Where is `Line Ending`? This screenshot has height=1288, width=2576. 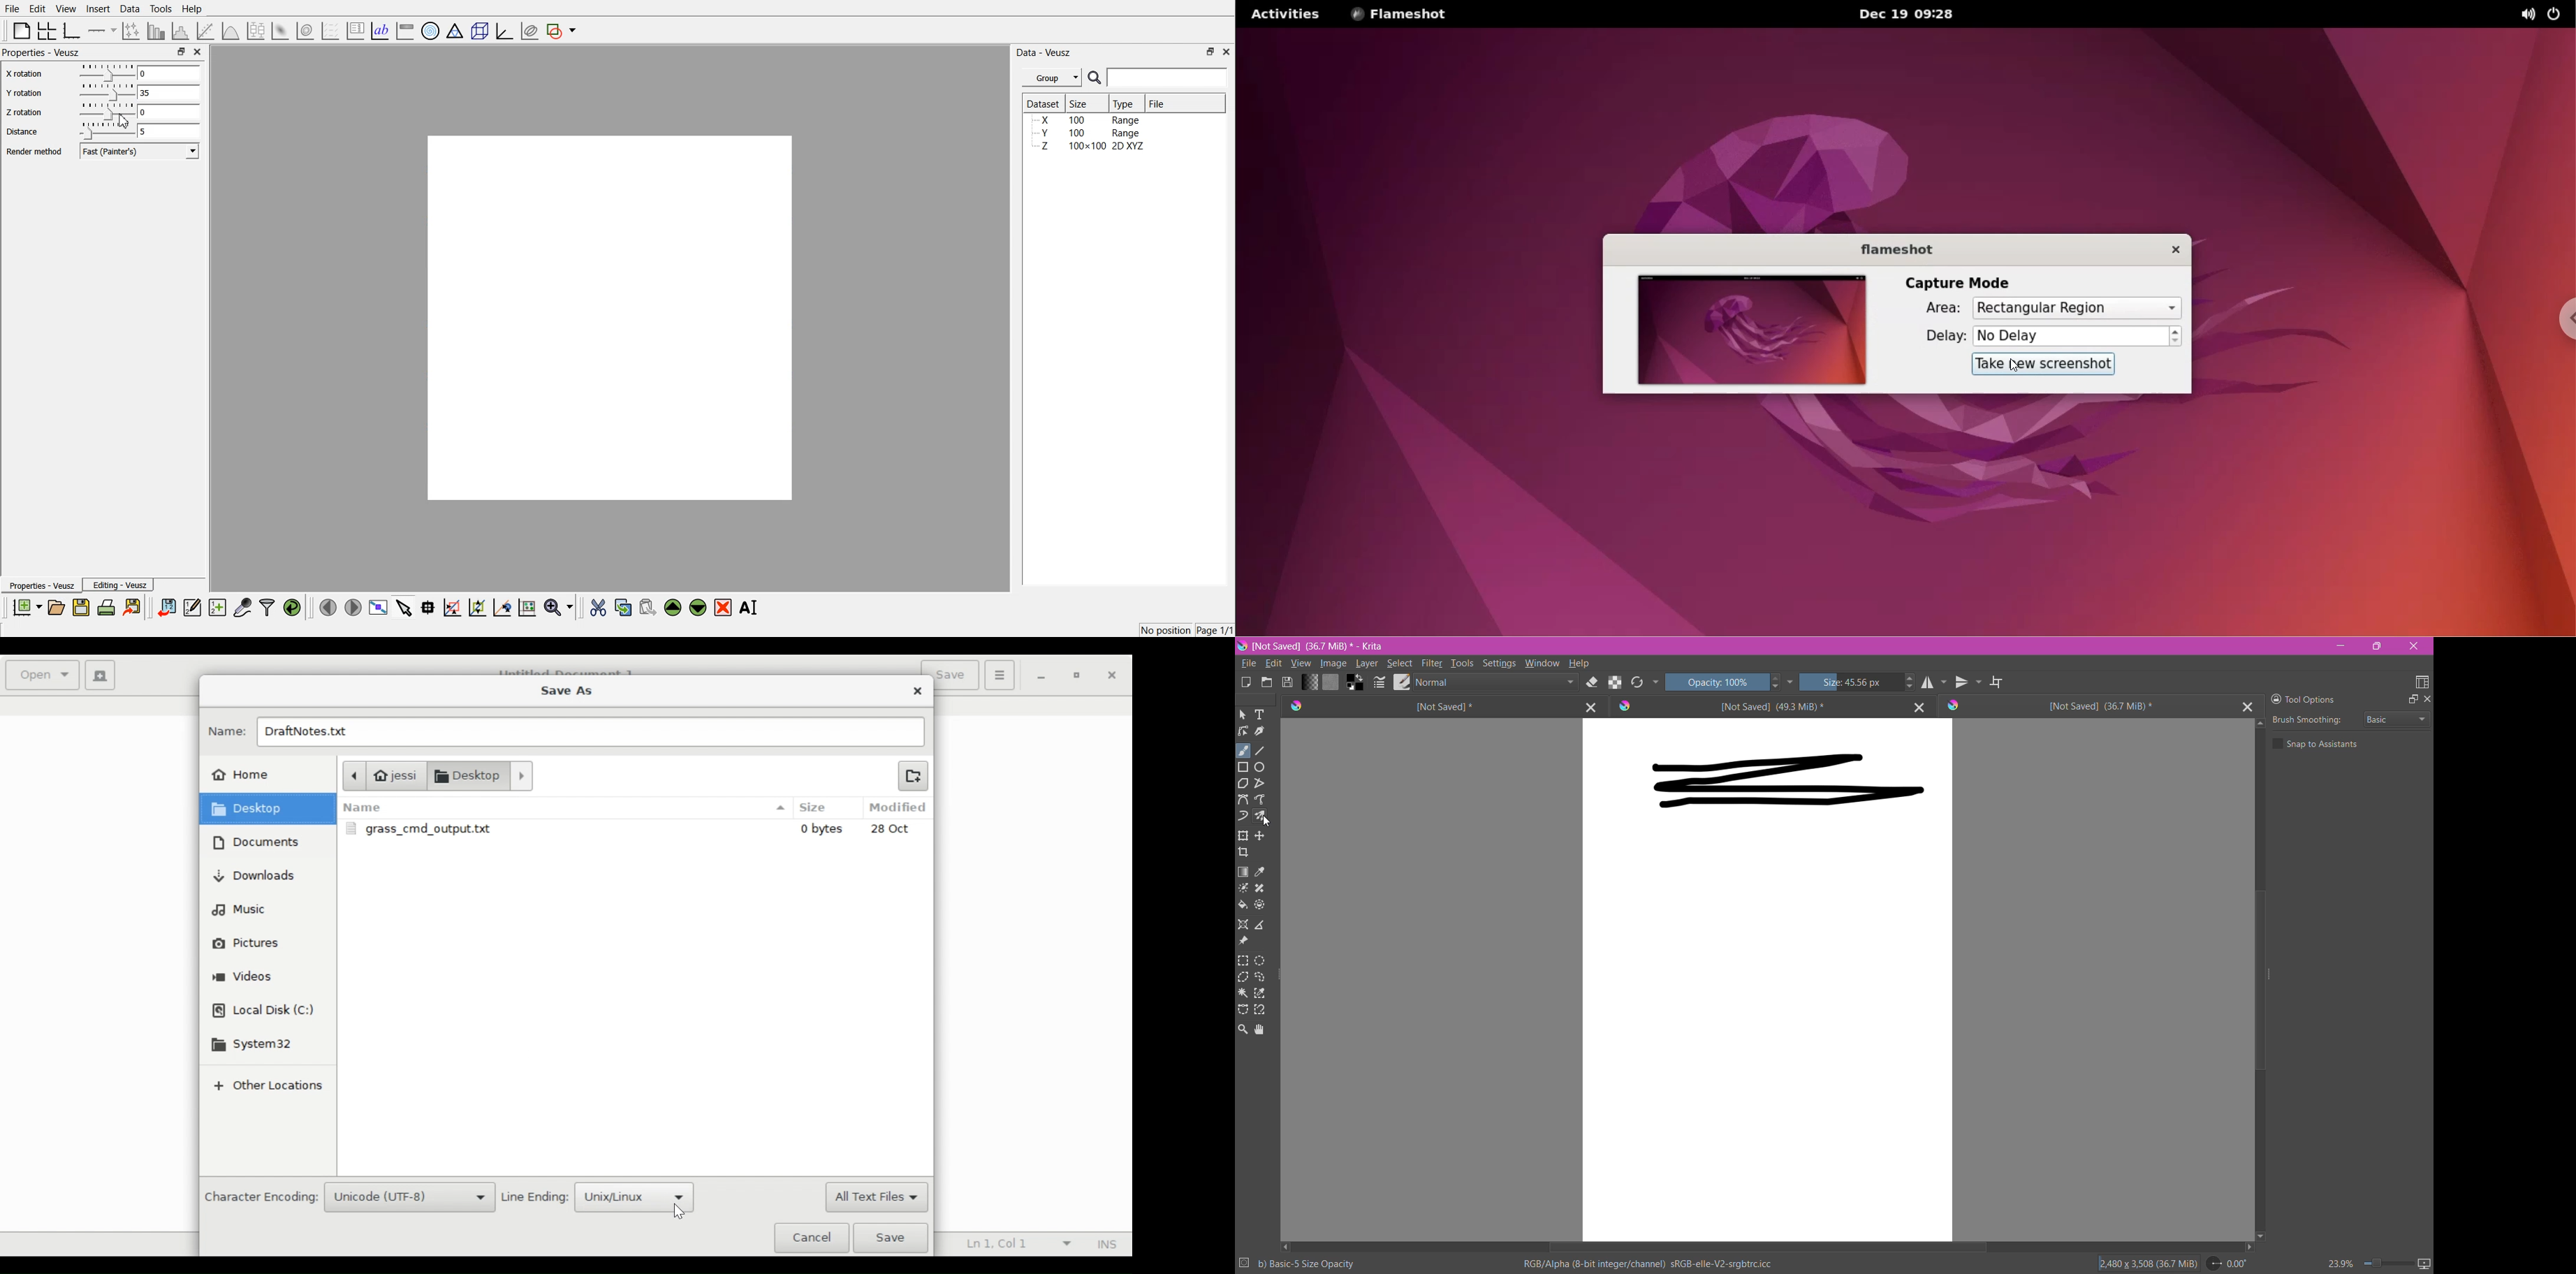
Line Ending is located at coordinates (536, 1197).